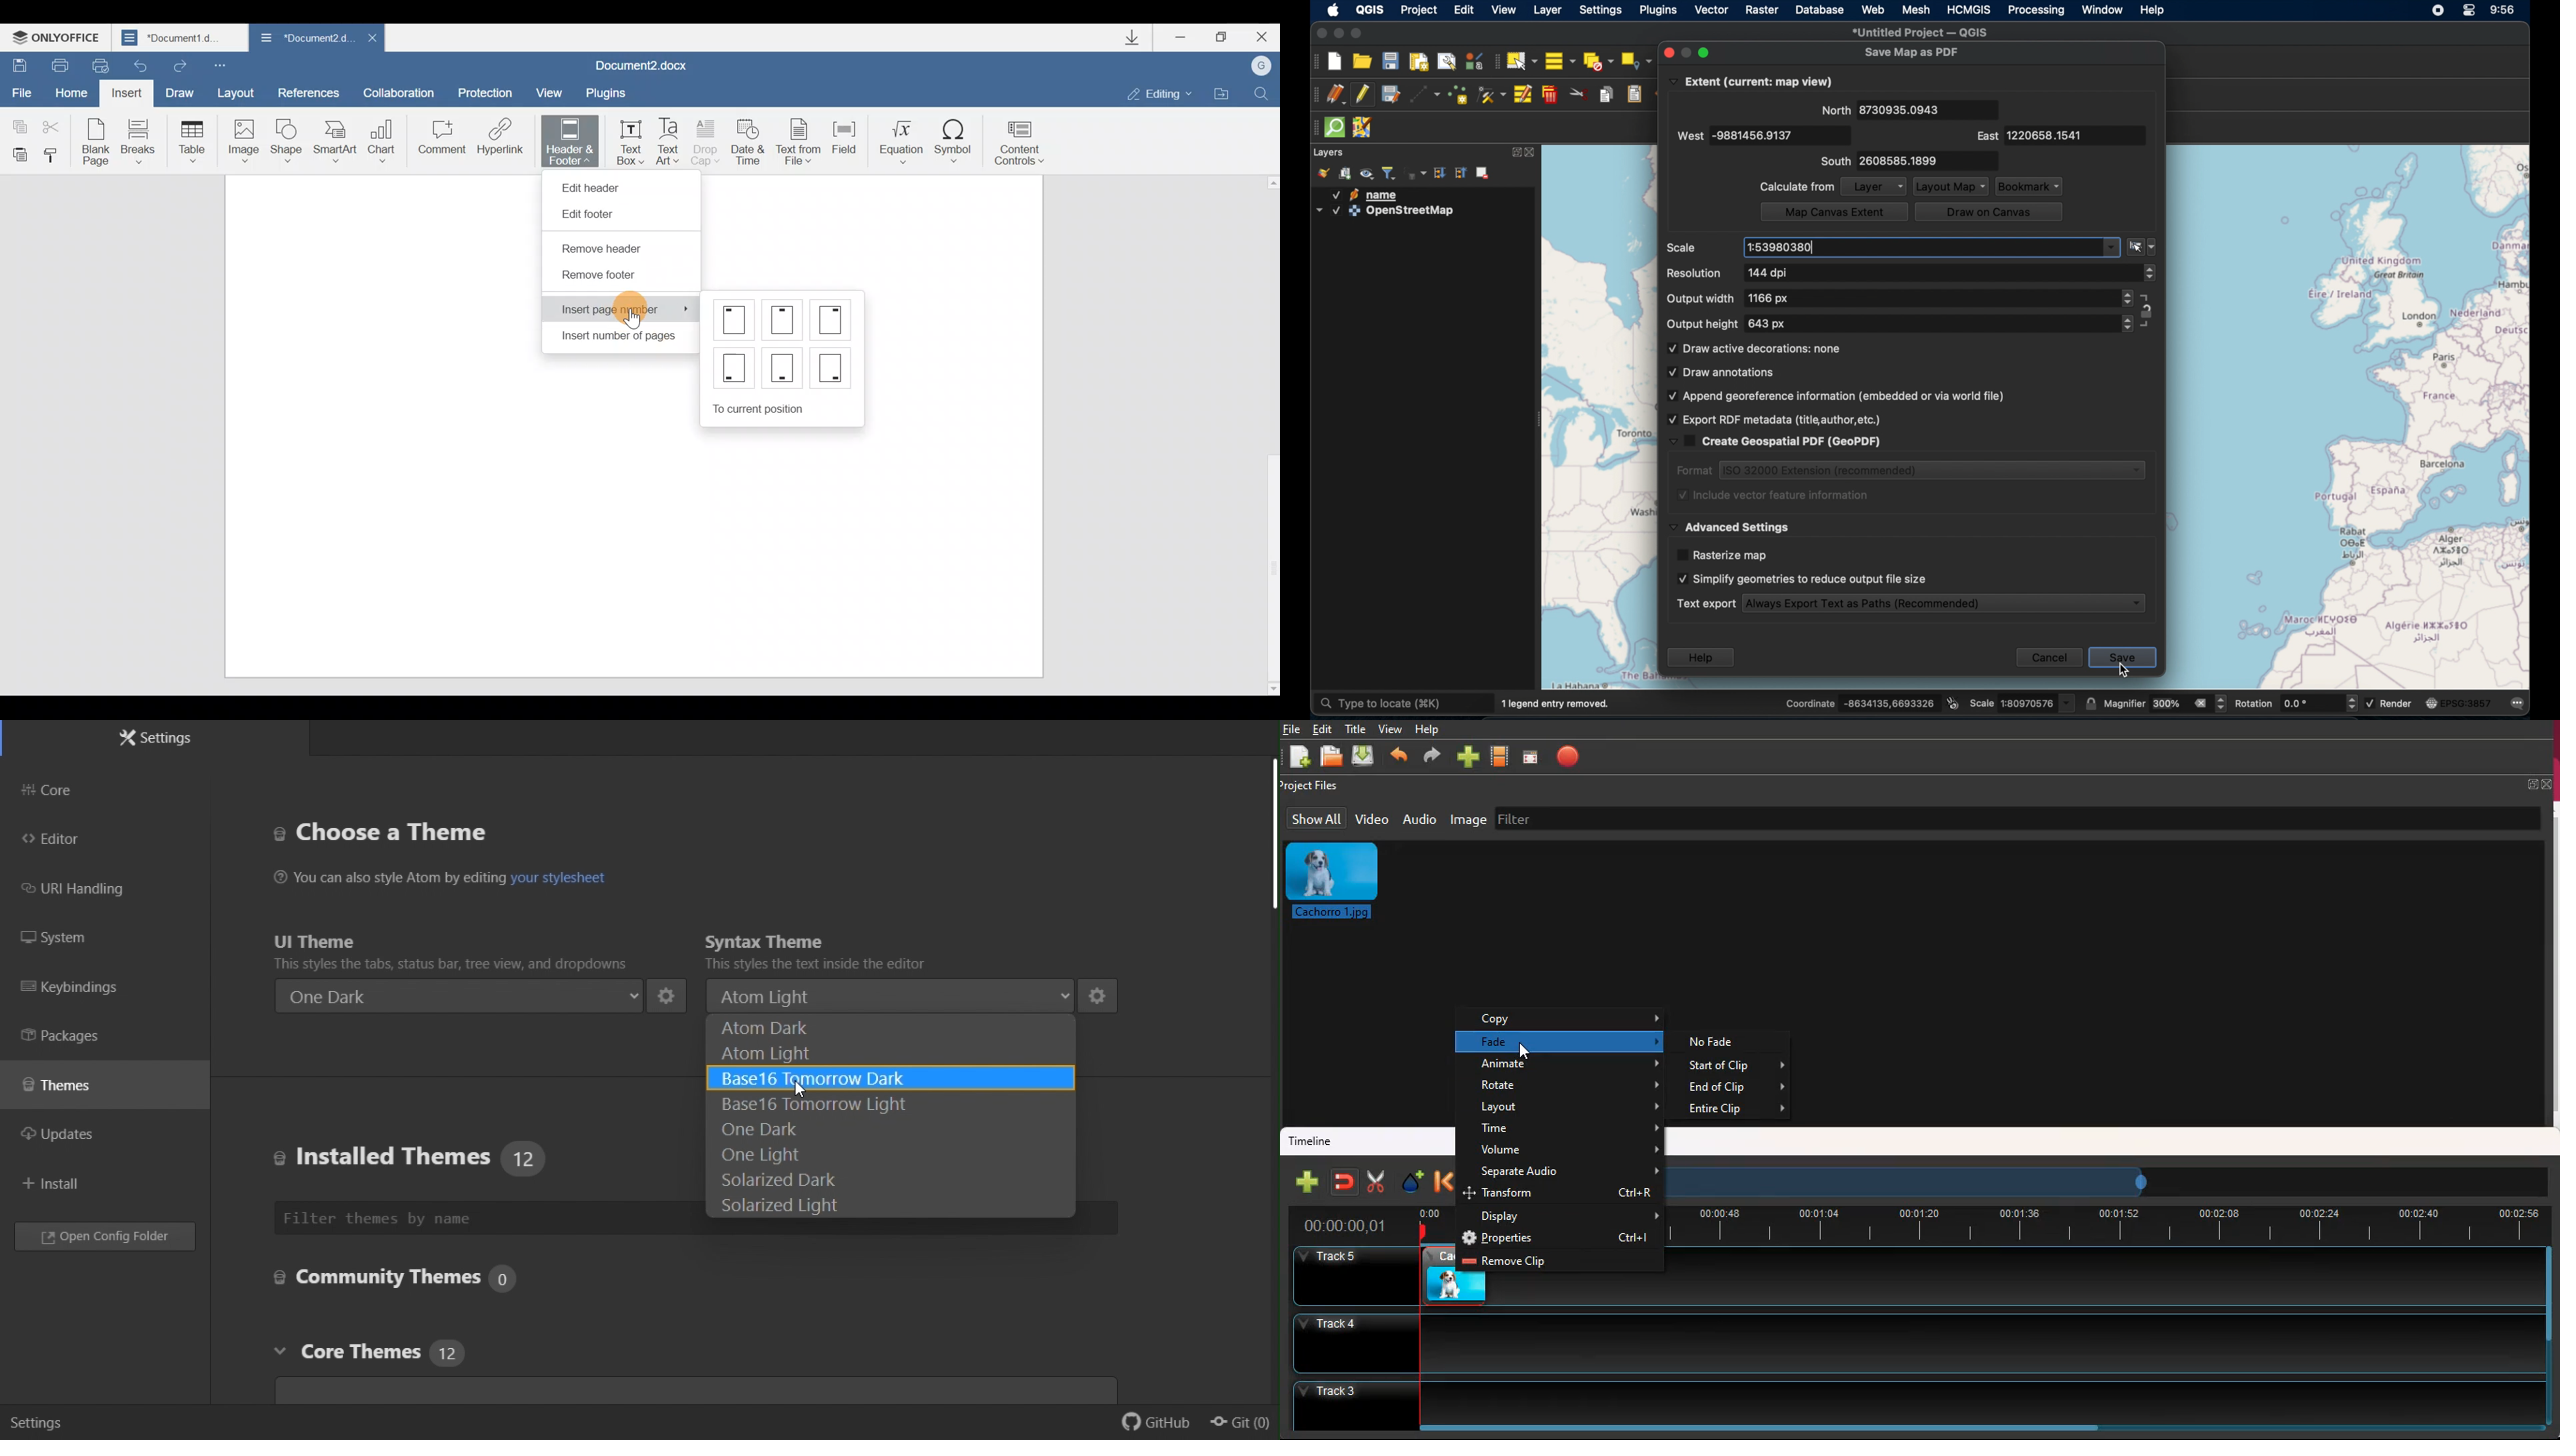  What do you see at coordinates (559, 880) in the screenshot?
I see `hyperlink` at bounding box center [559, 880].